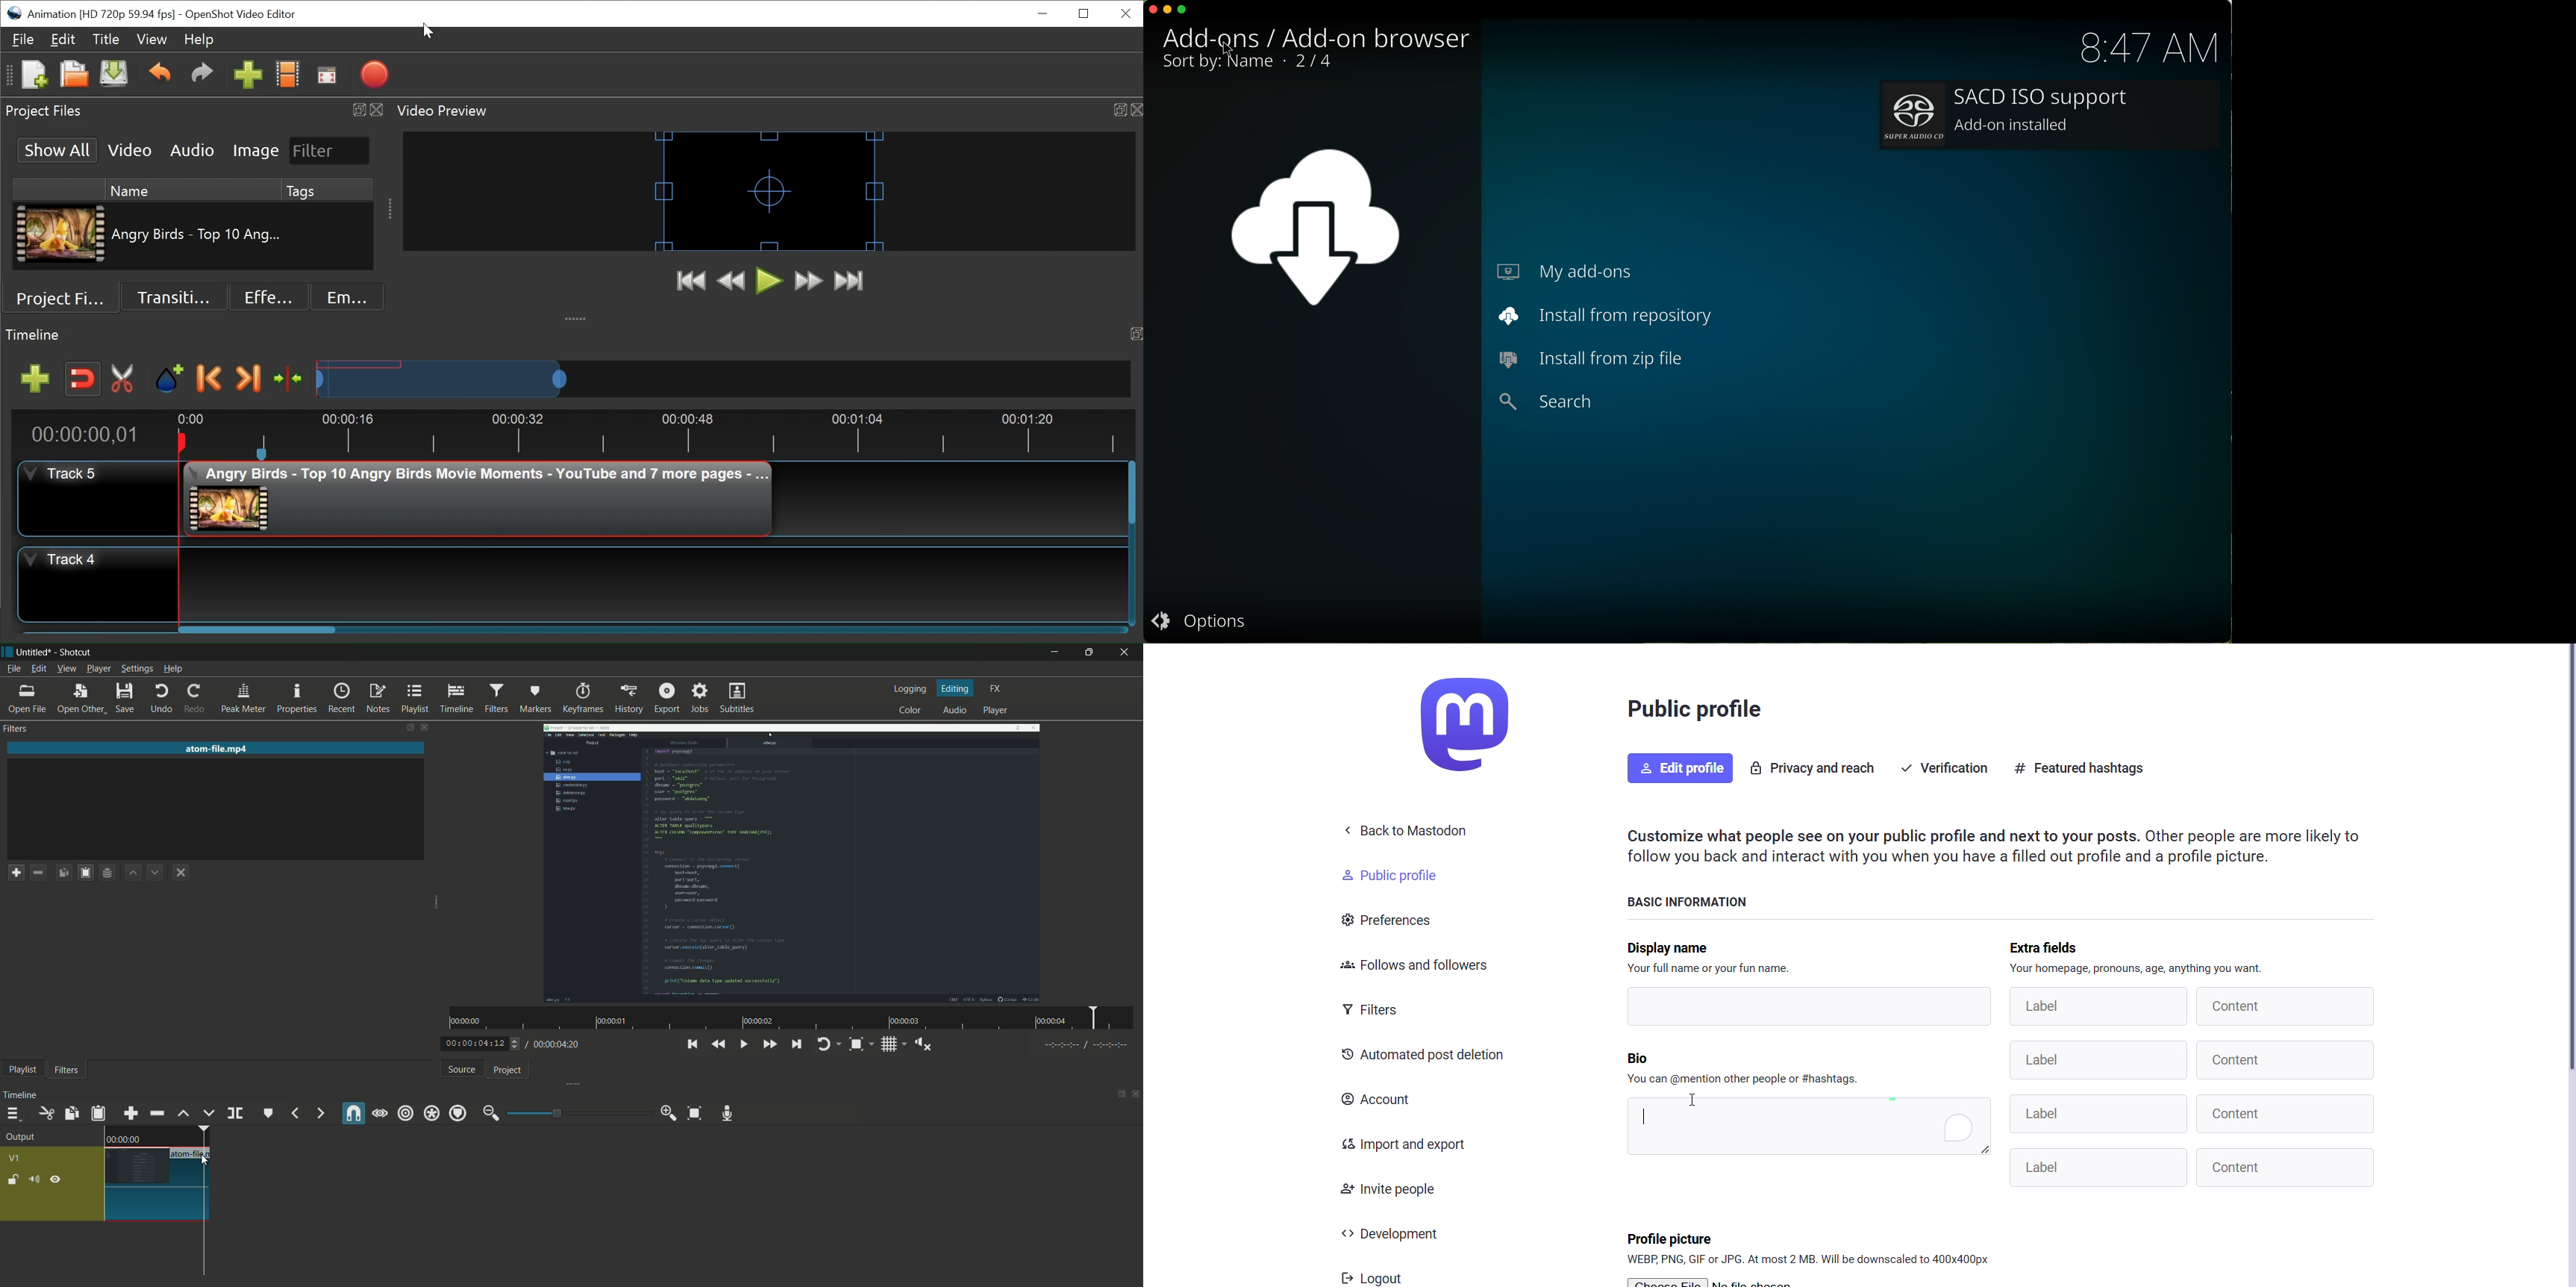  Describe the element at coordinates (209, 1112) in the screenshot. I see `overwrite` at that location.